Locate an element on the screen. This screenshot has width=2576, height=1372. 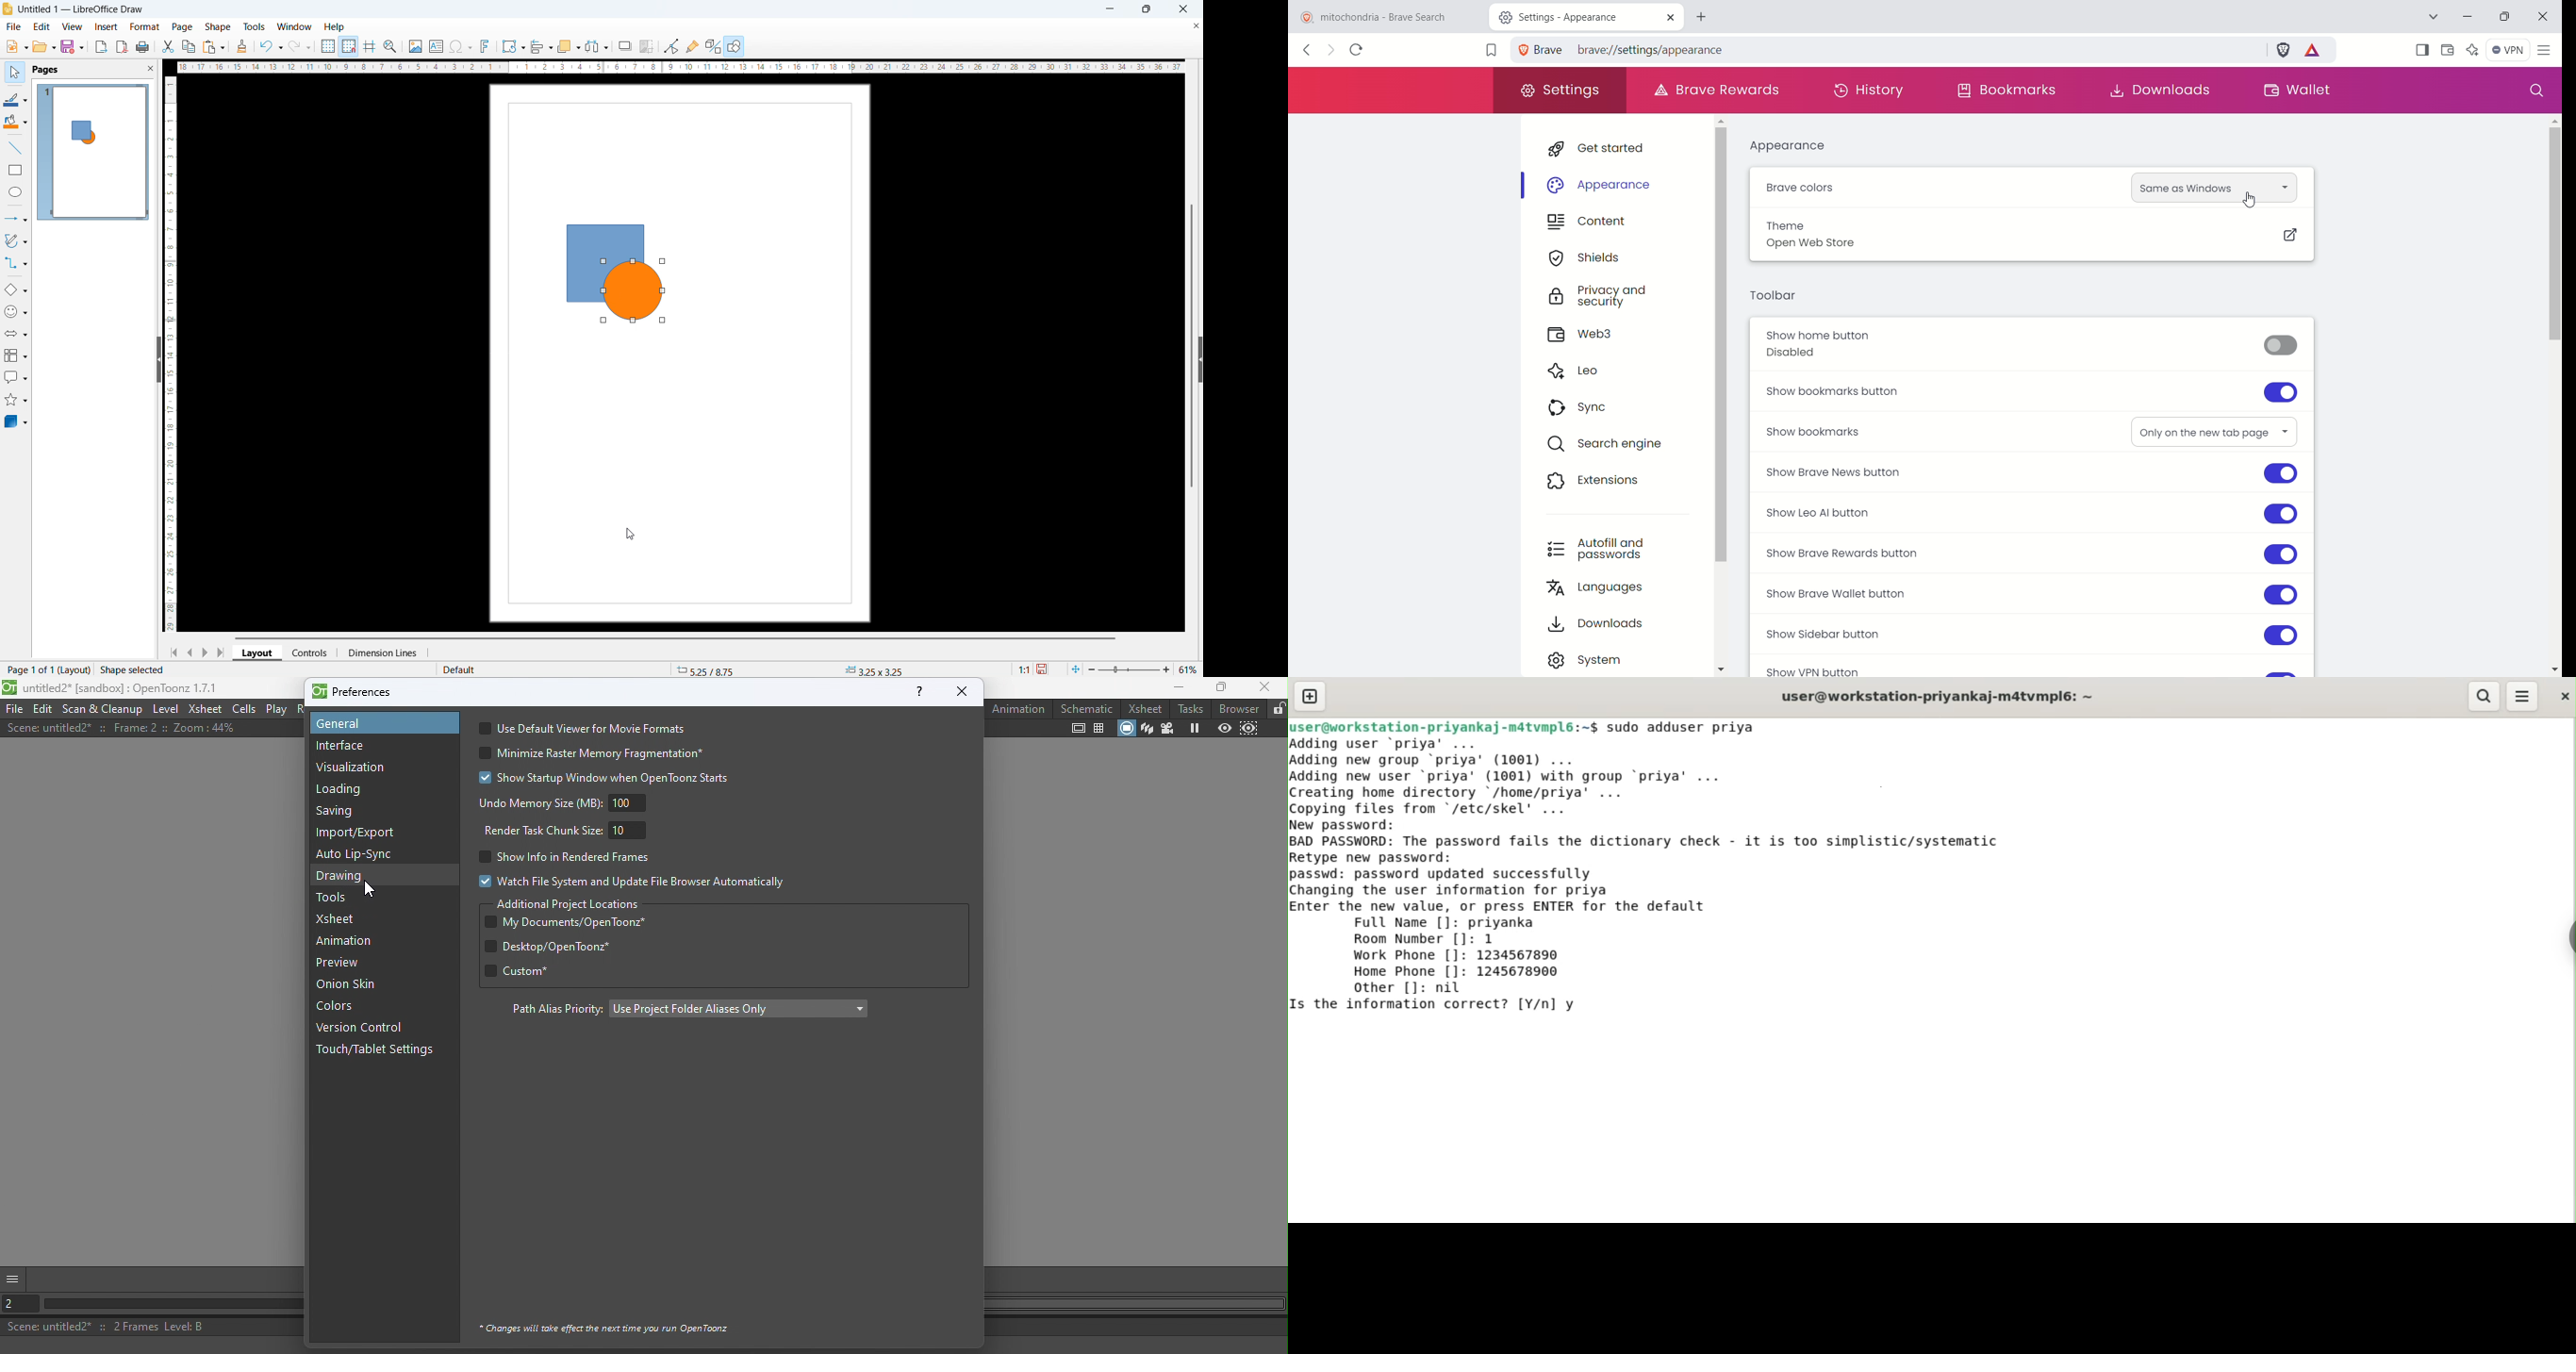
clone formatting is located at coordinates (242, 46).